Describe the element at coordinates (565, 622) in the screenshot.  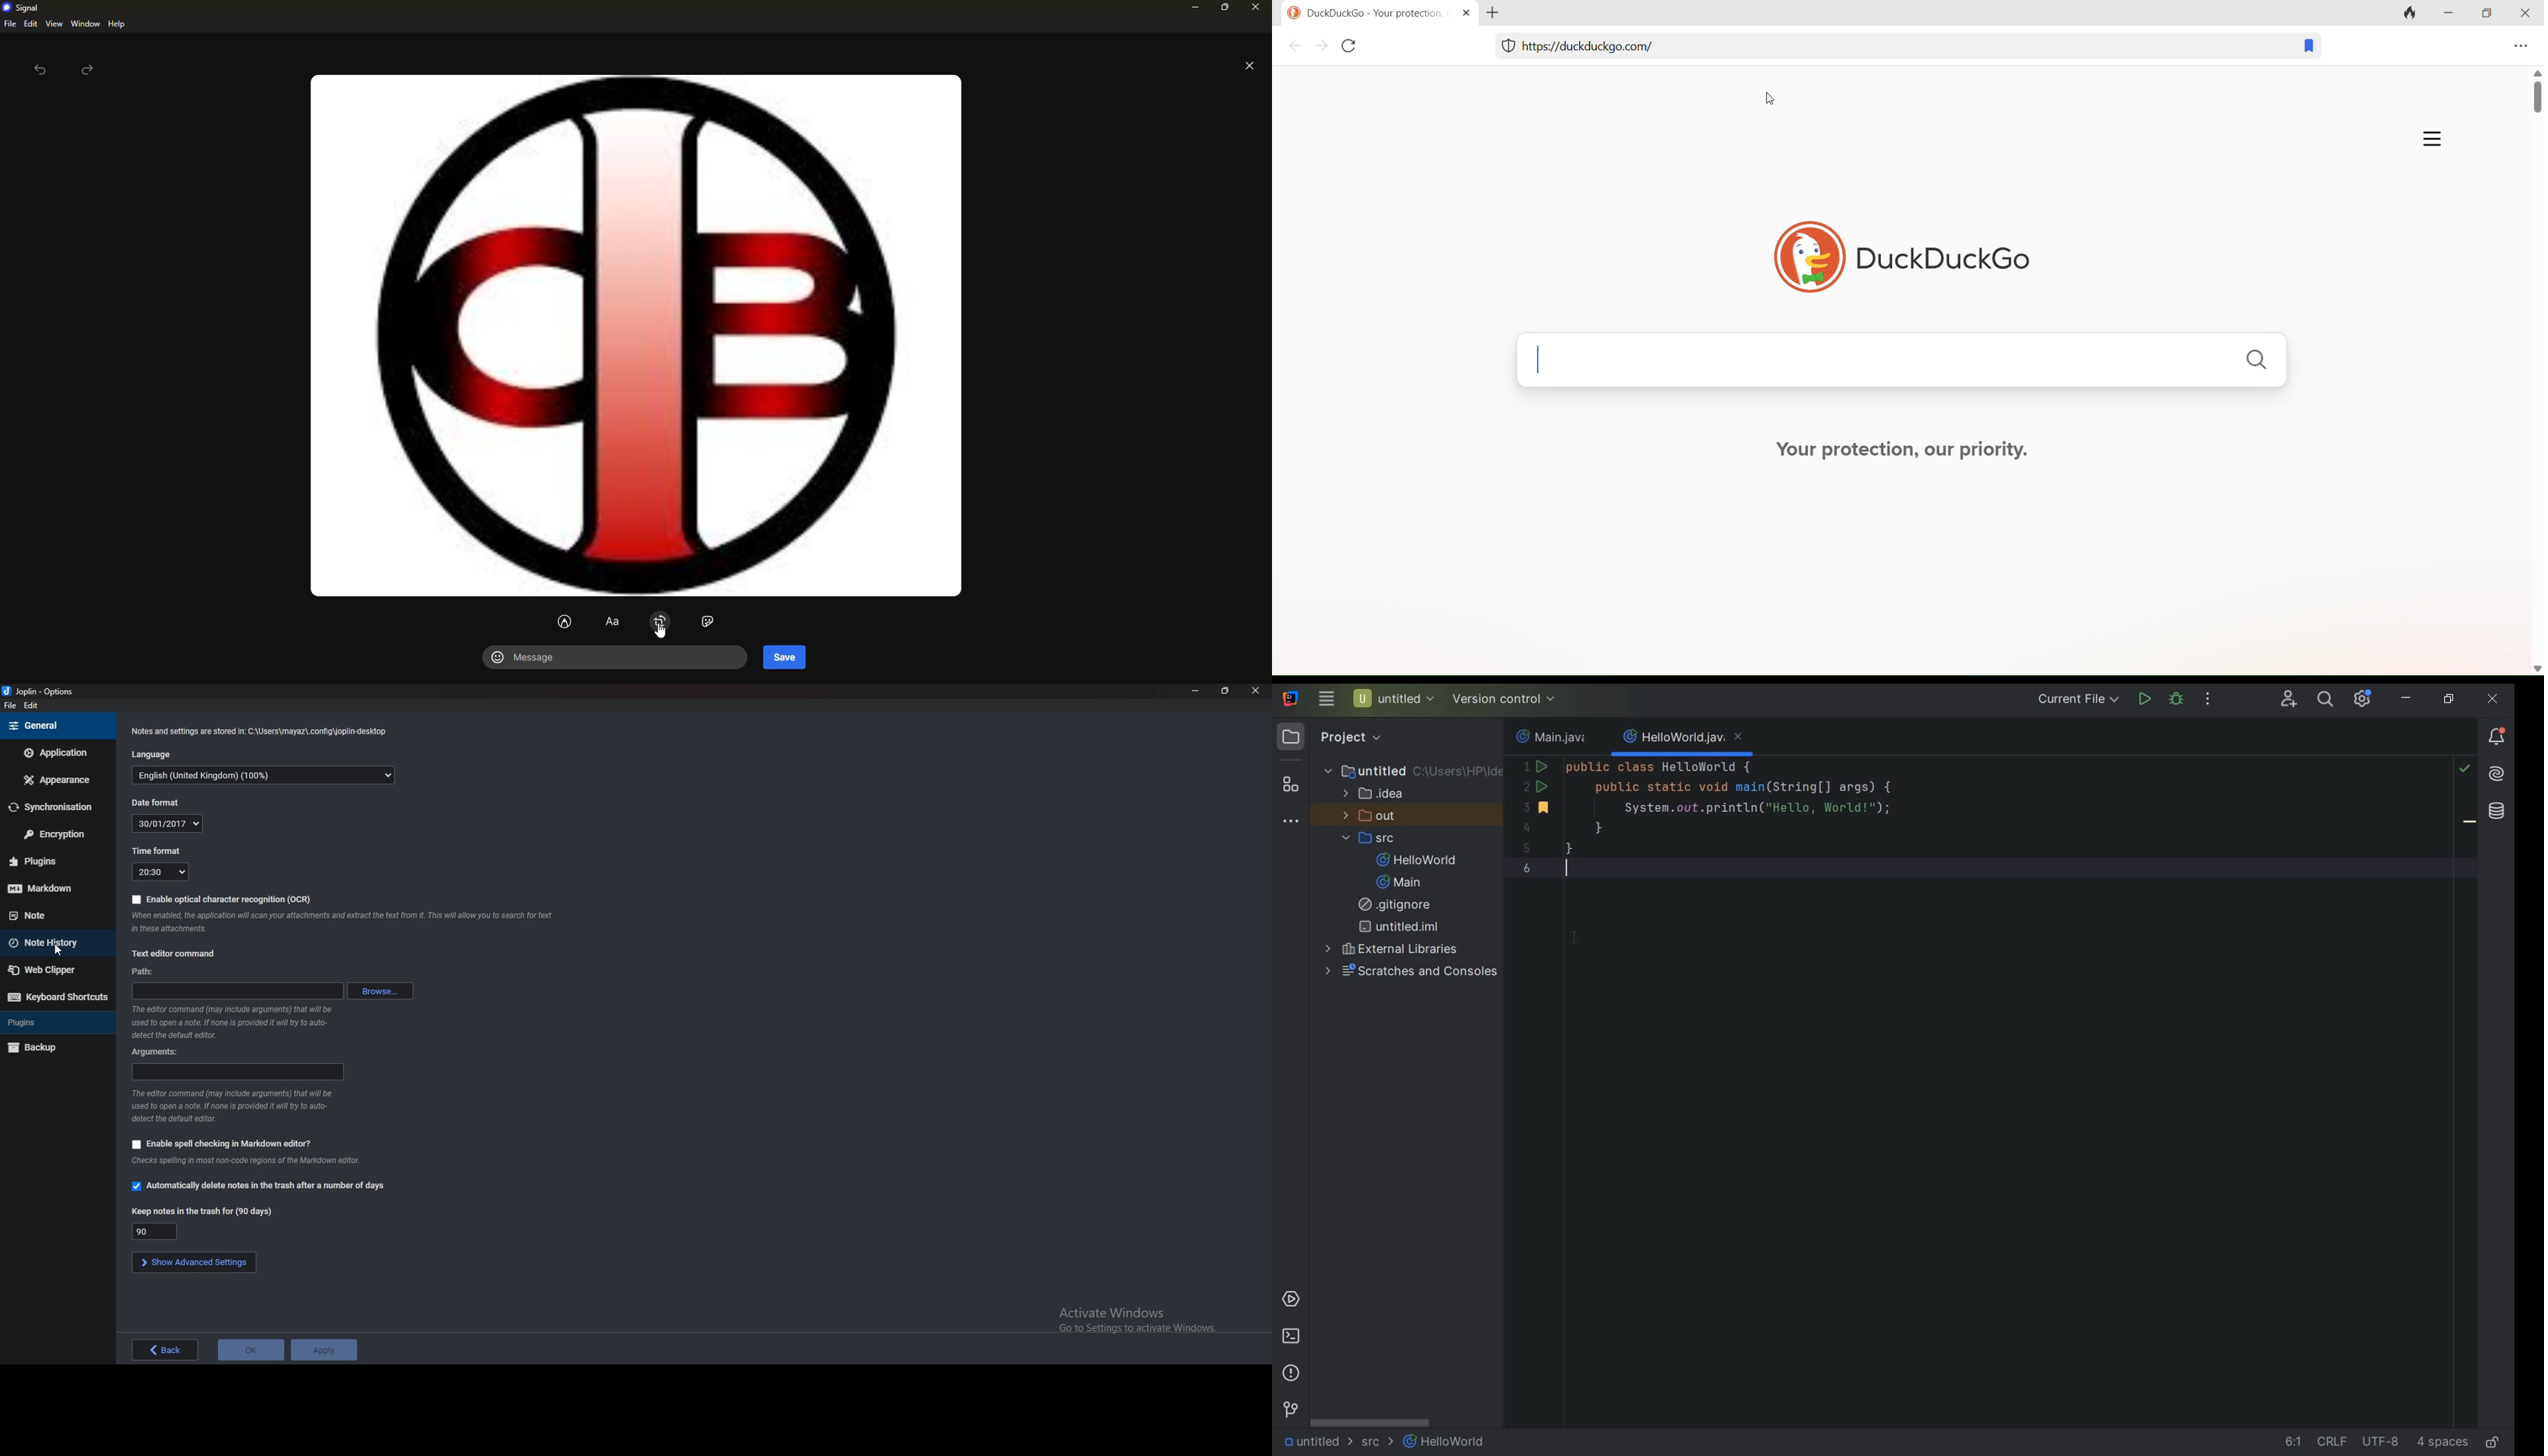
I see `edit` at that location.